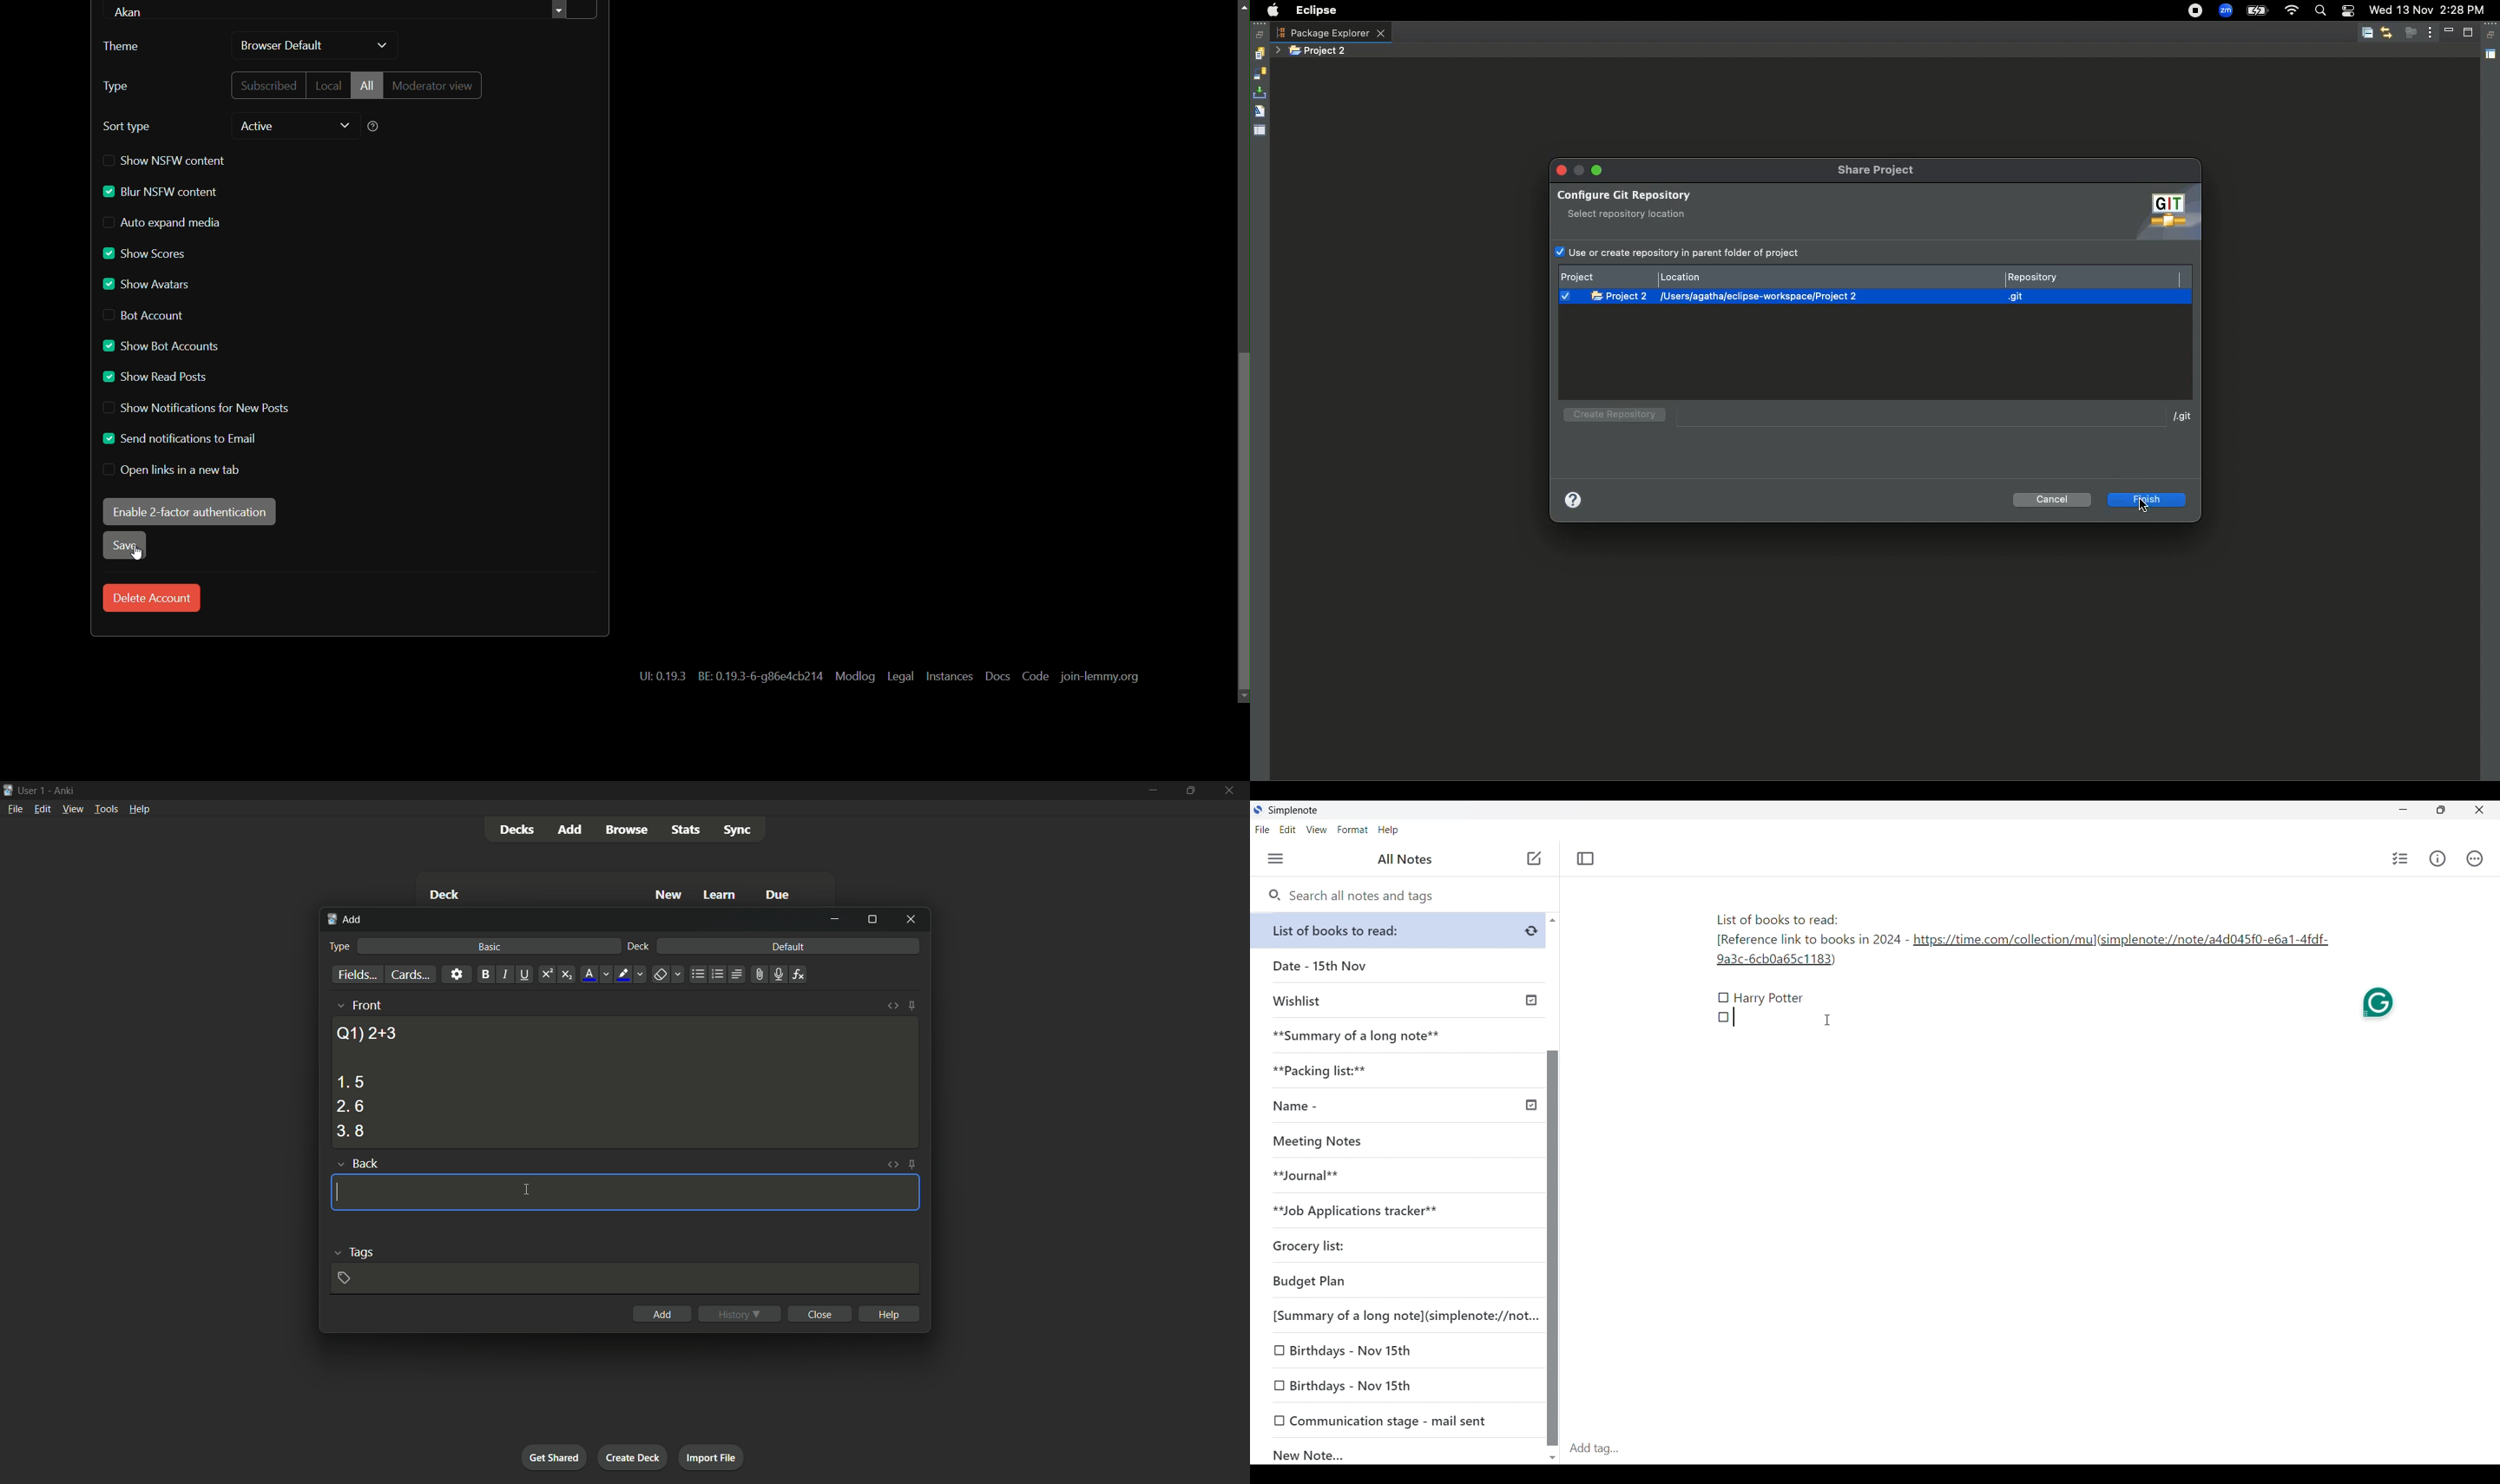 This screenshot has width=2520, height=1484. I want to click on app icon, so click(8, 789).